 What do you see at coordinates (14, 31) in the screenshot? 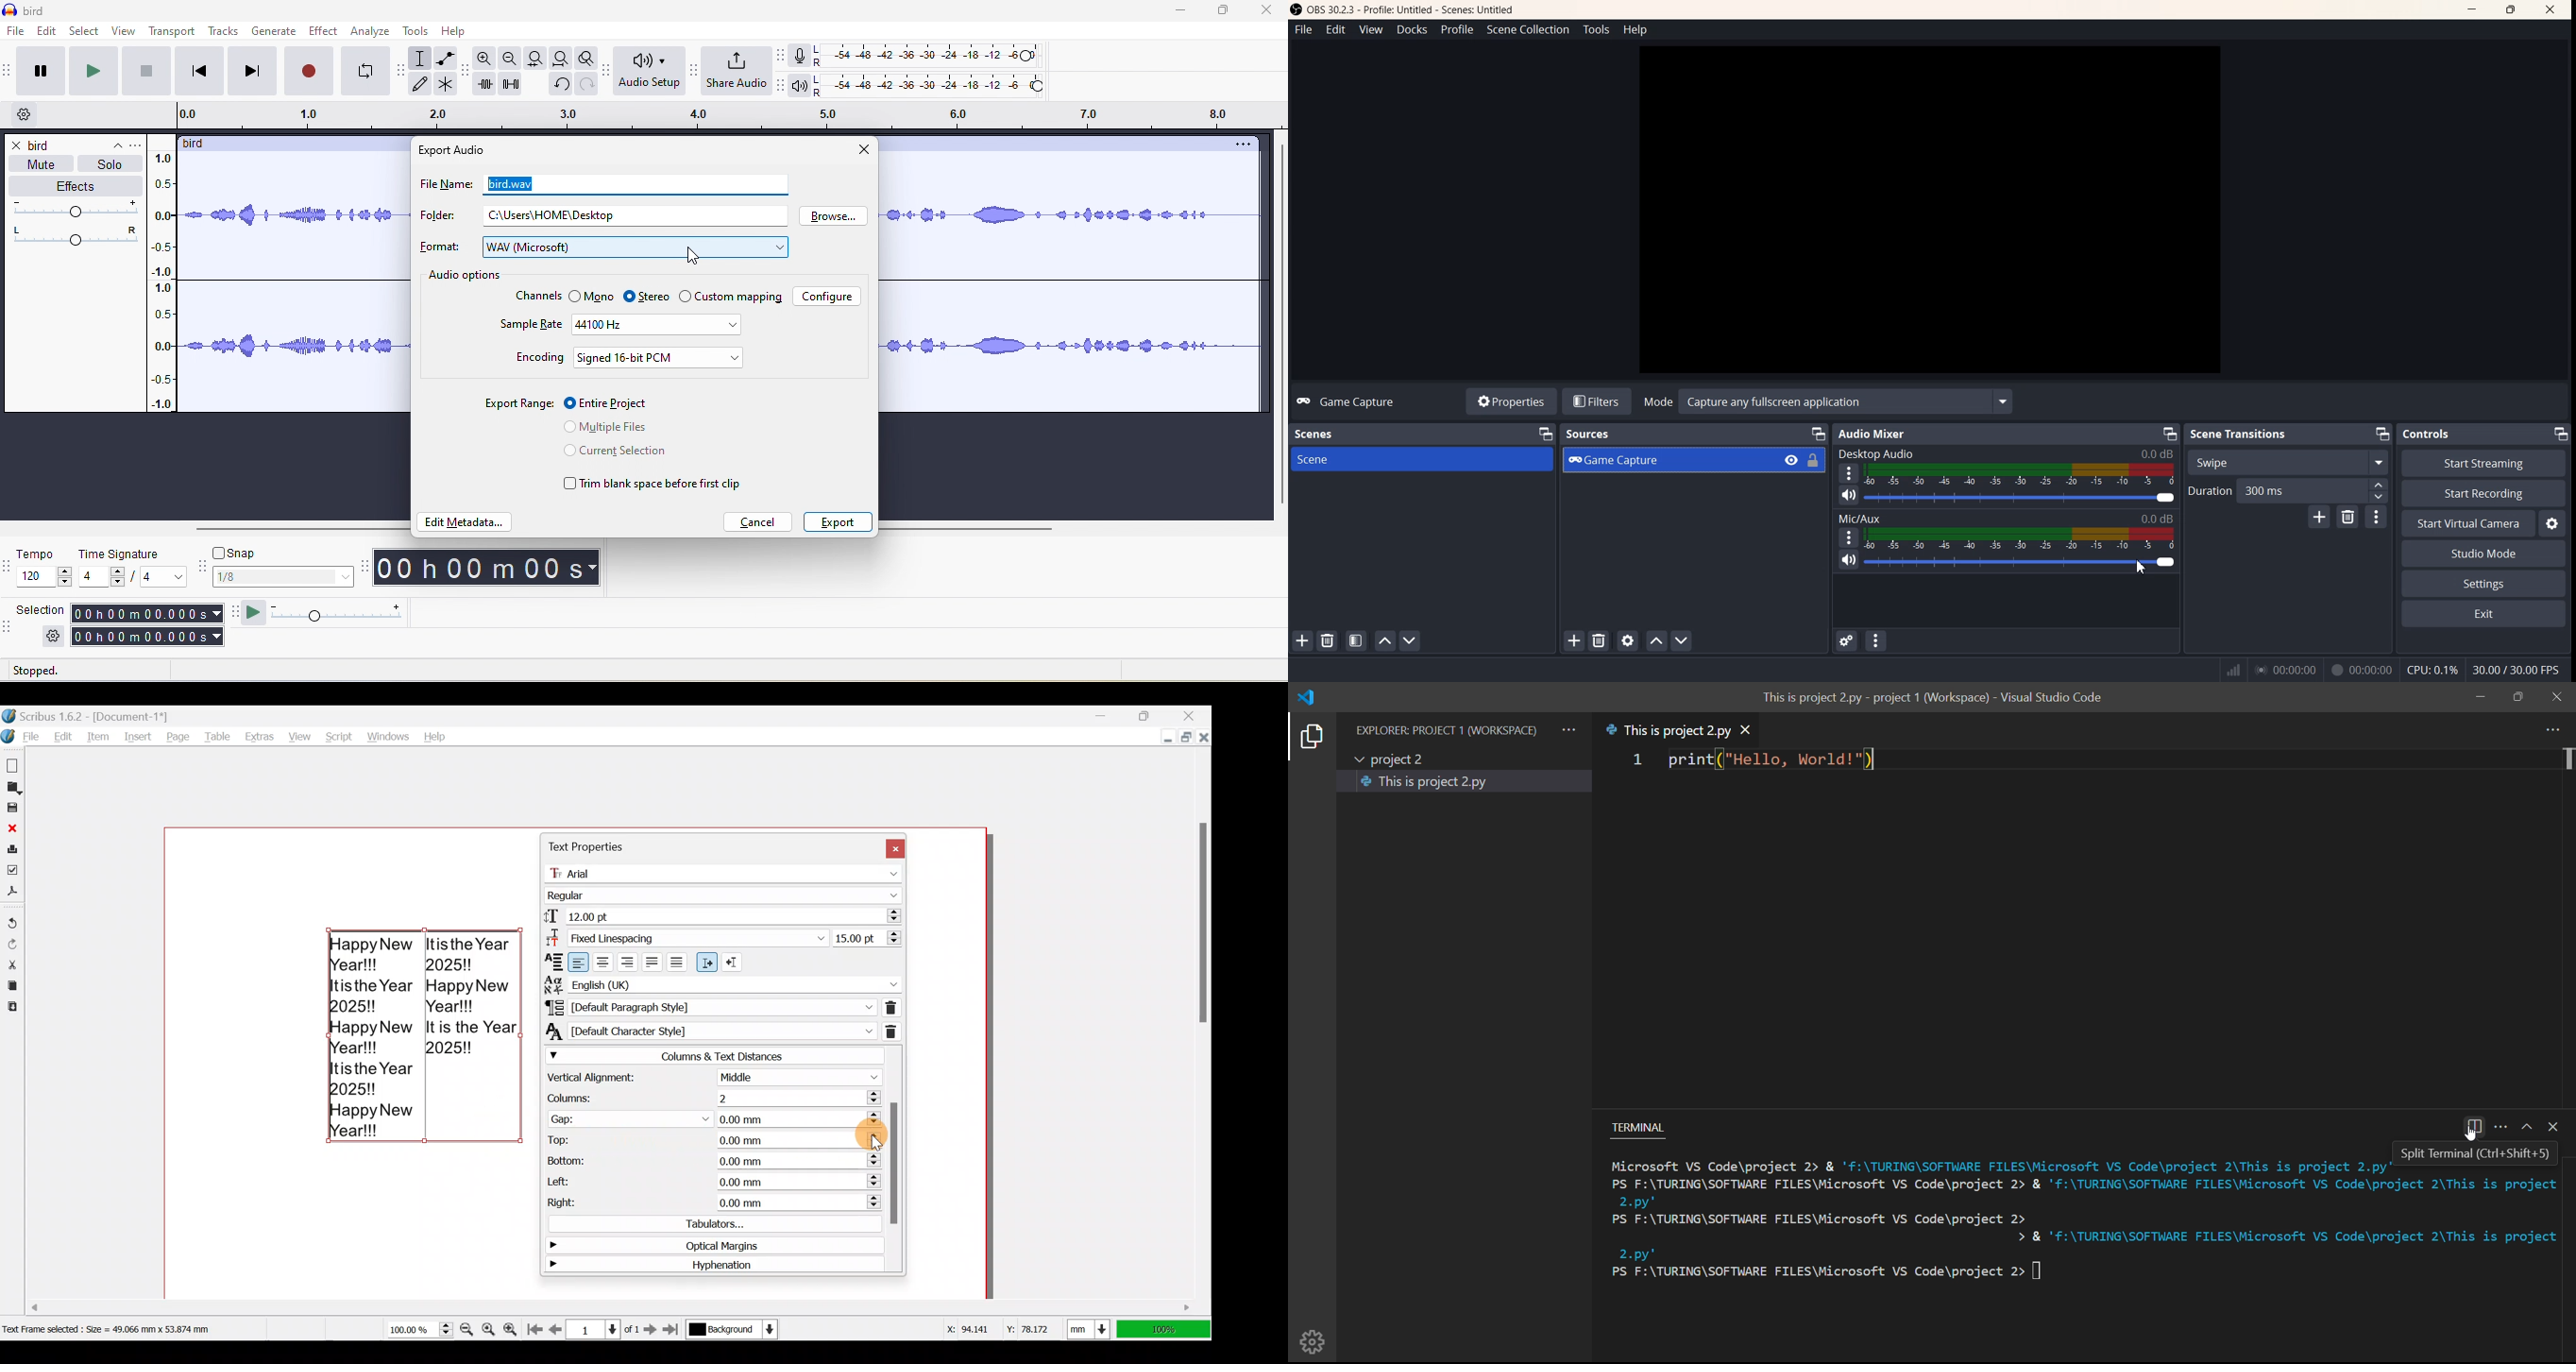
I see `file` at bounding box center [14, 31].